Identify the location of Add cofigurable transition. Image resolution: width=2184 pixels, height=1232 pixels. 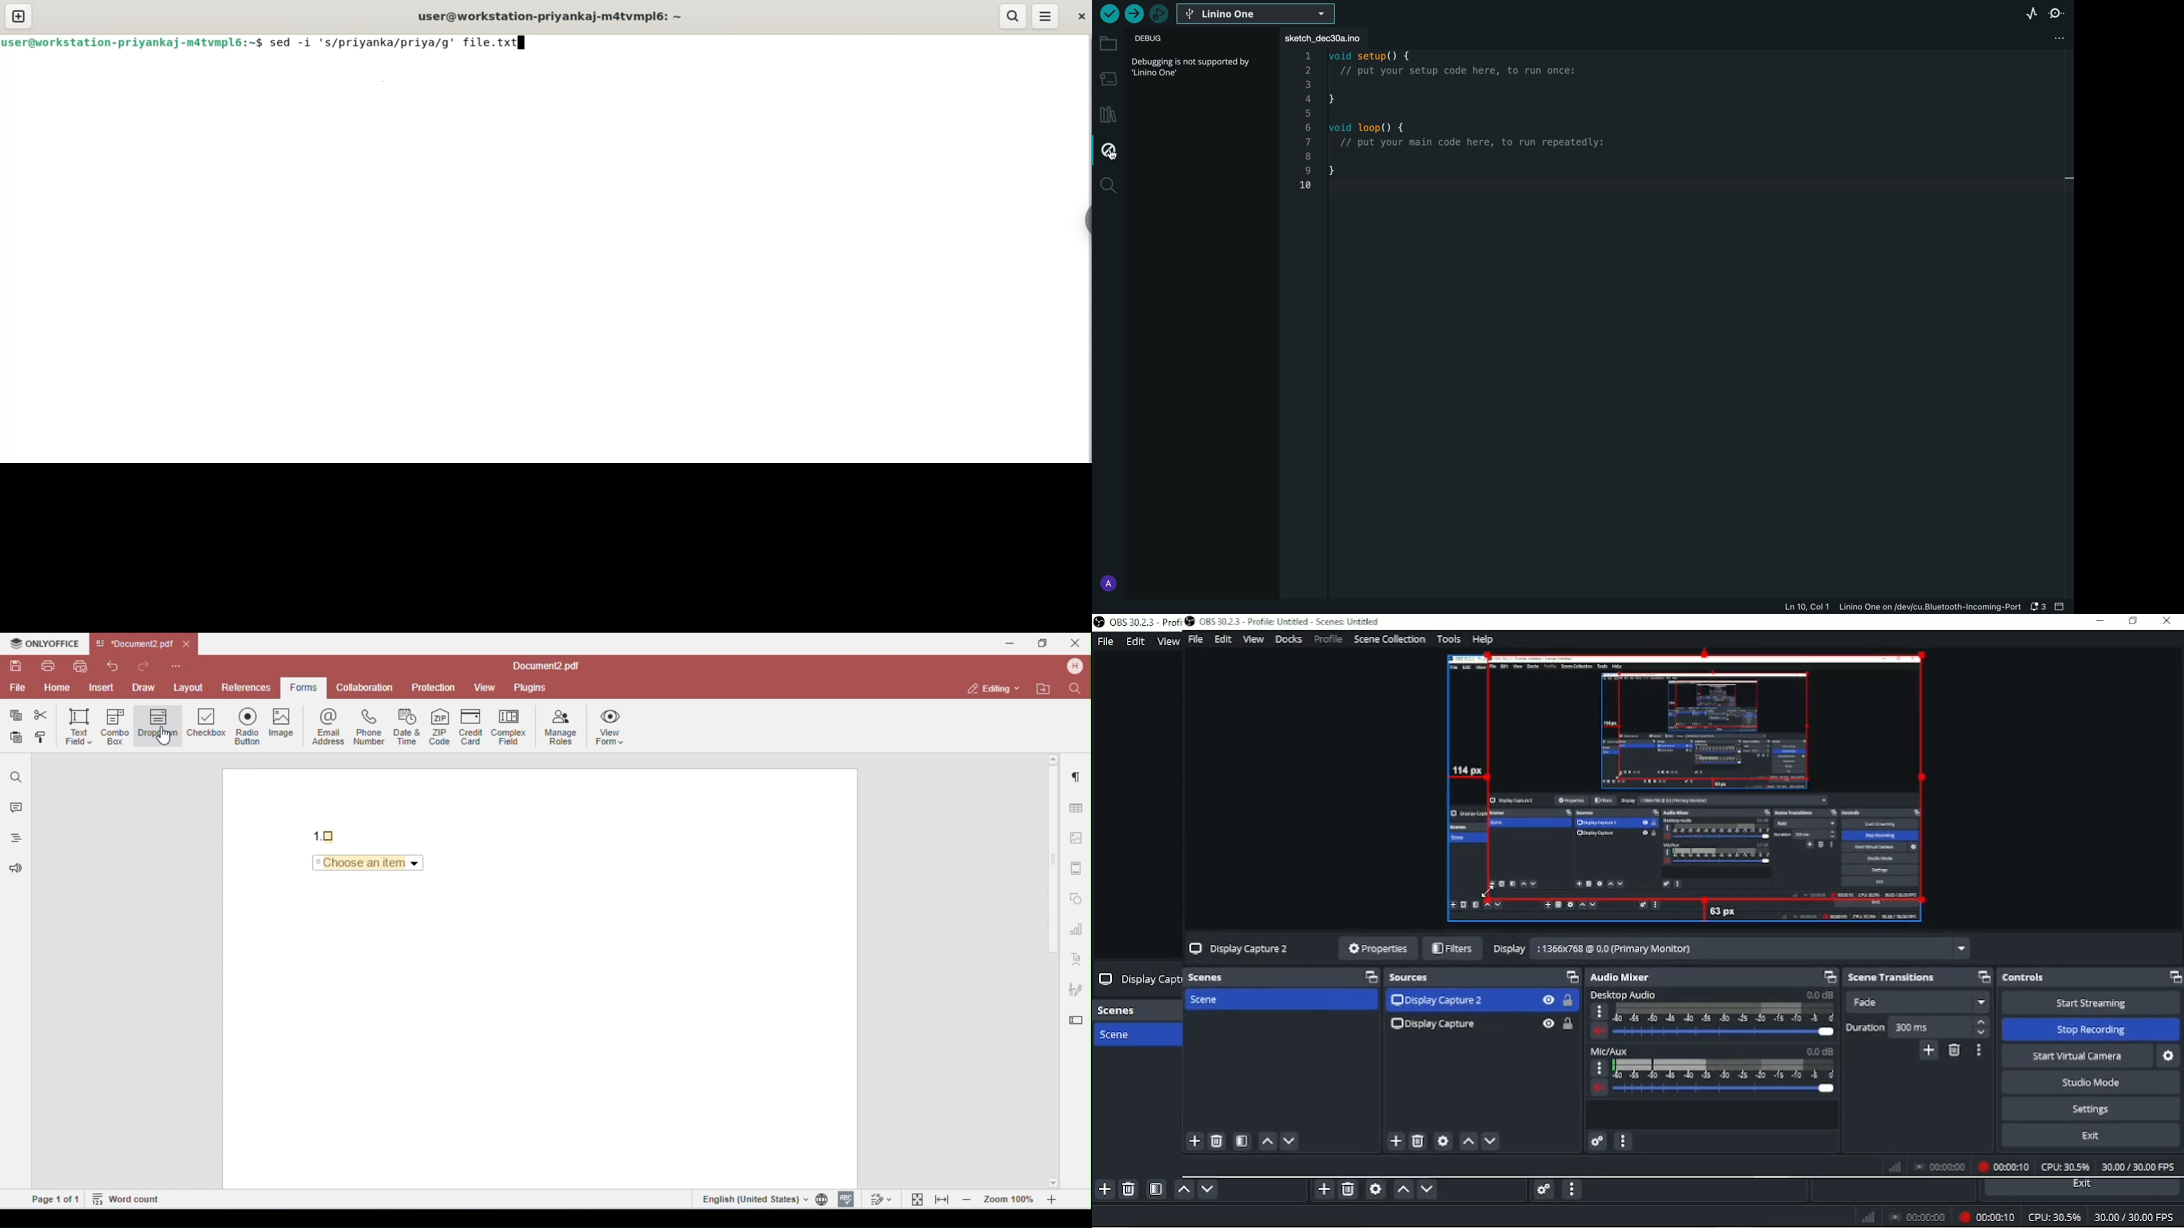
(1924, 1052).